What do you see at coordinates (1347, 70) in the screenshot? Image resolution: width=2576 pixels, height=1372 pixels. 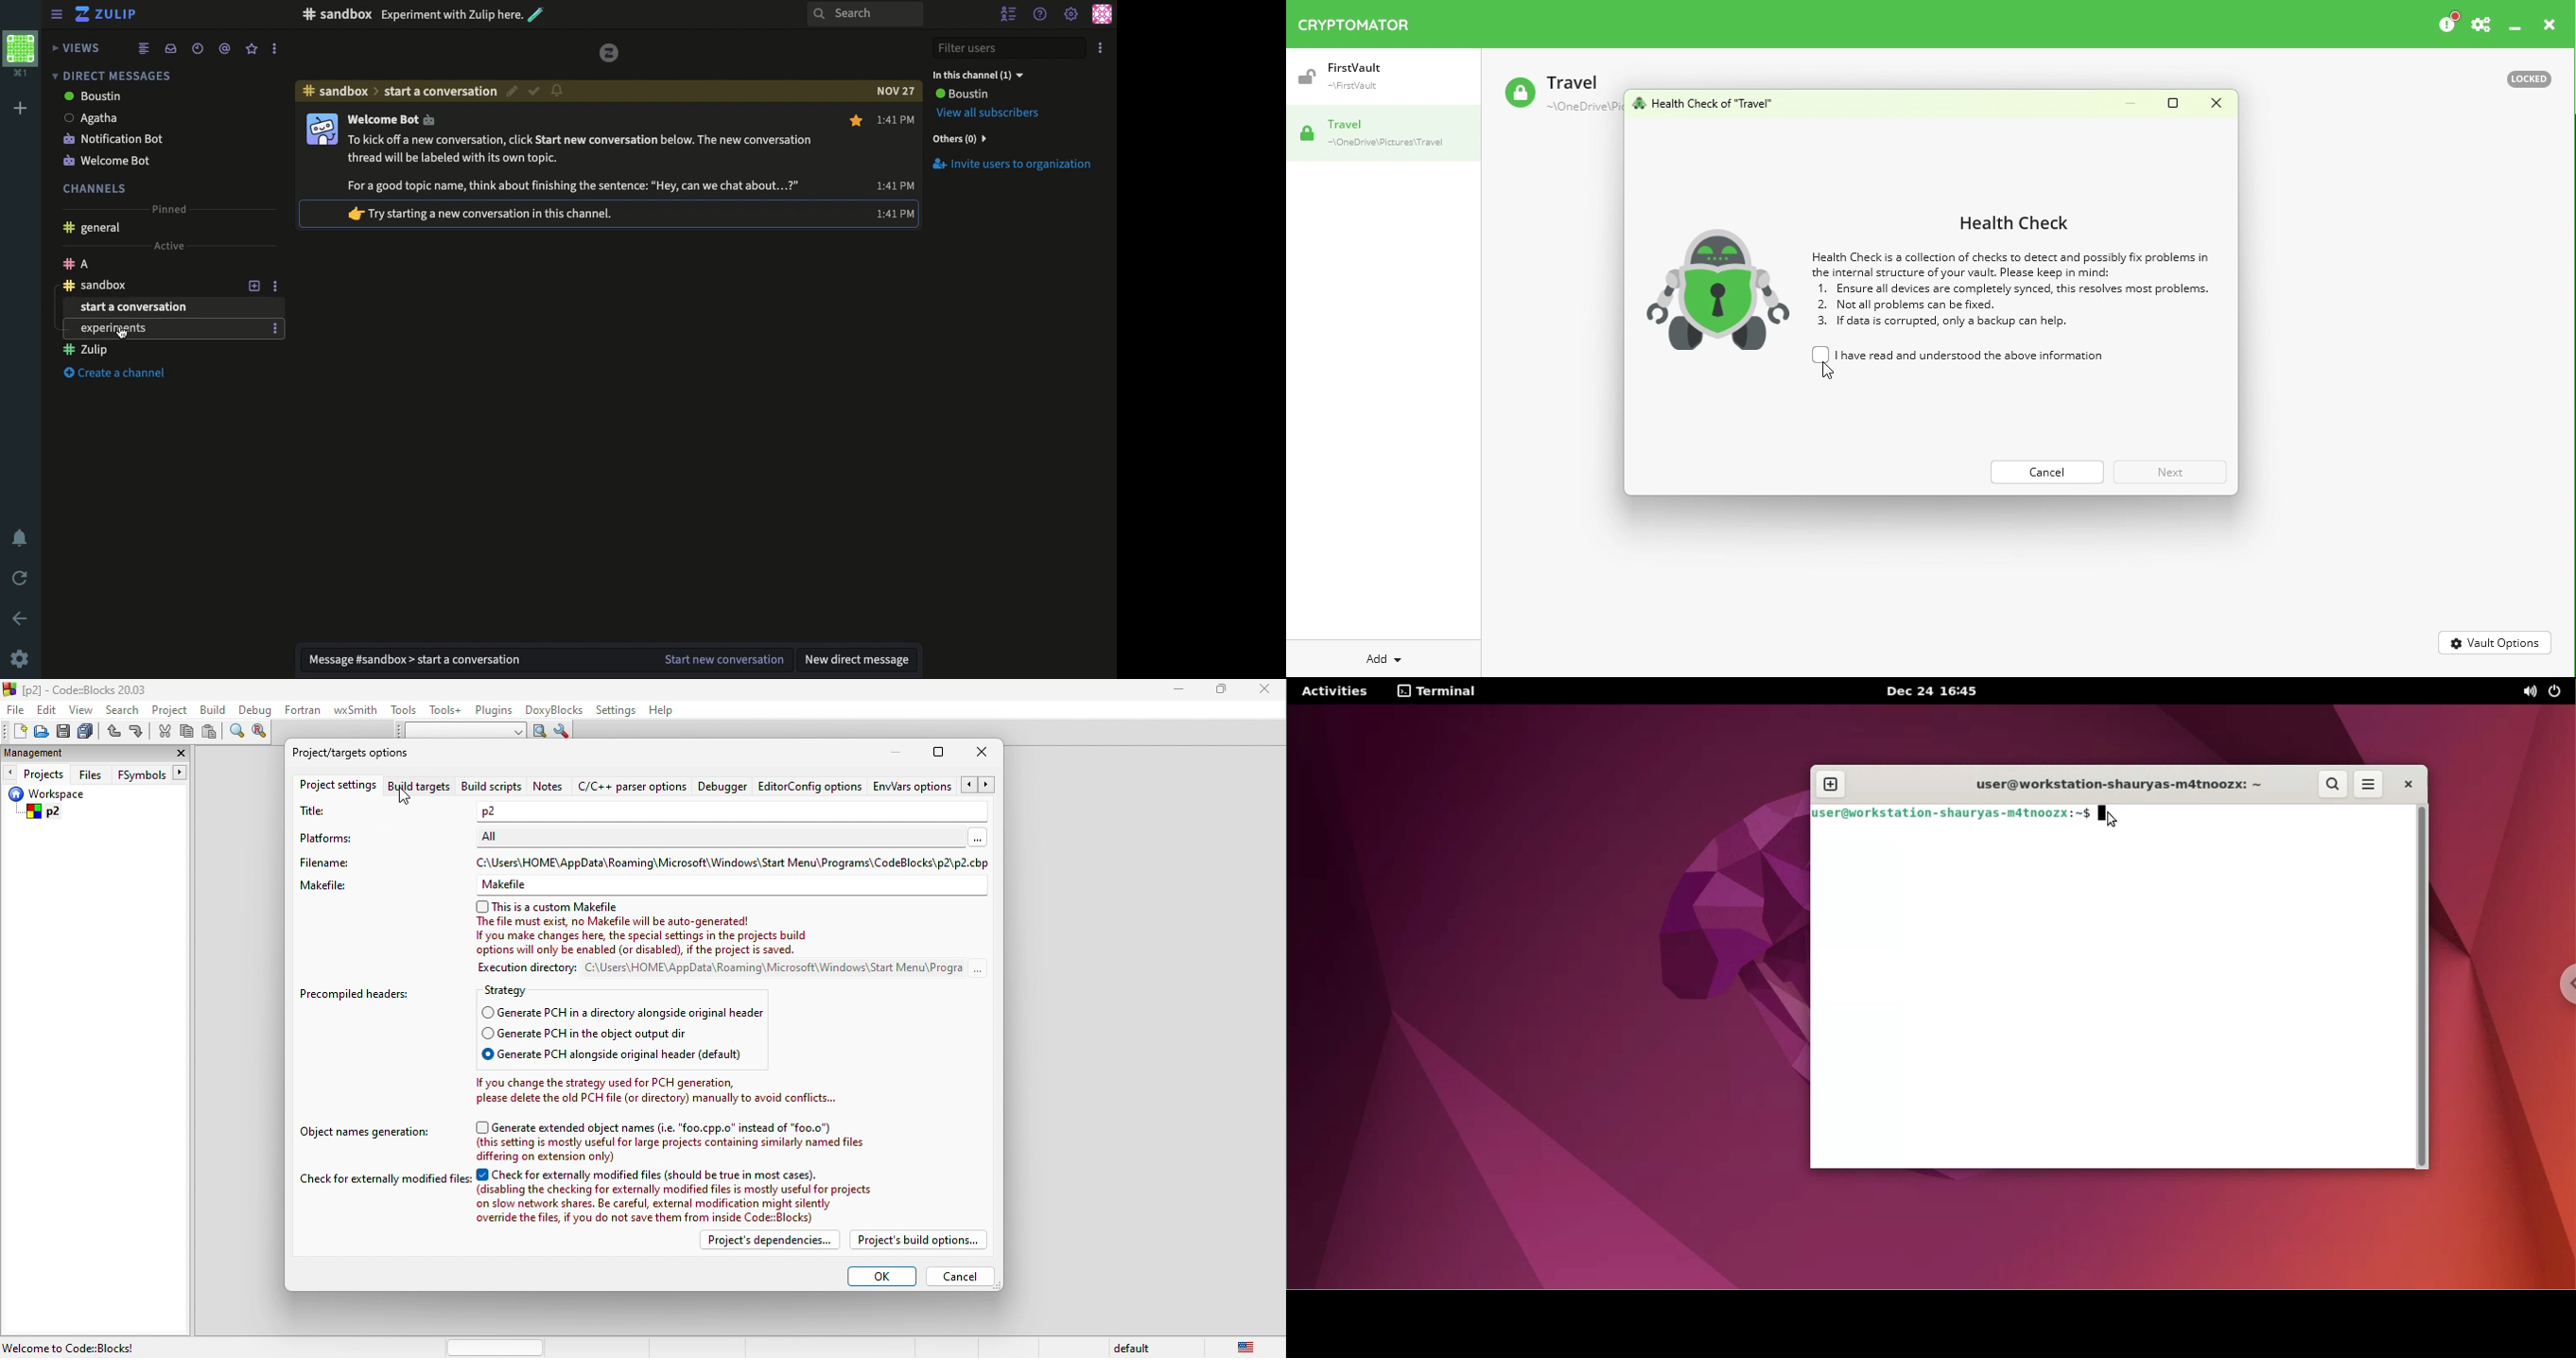 I see `Vault` at bounding box center [1347, 70].